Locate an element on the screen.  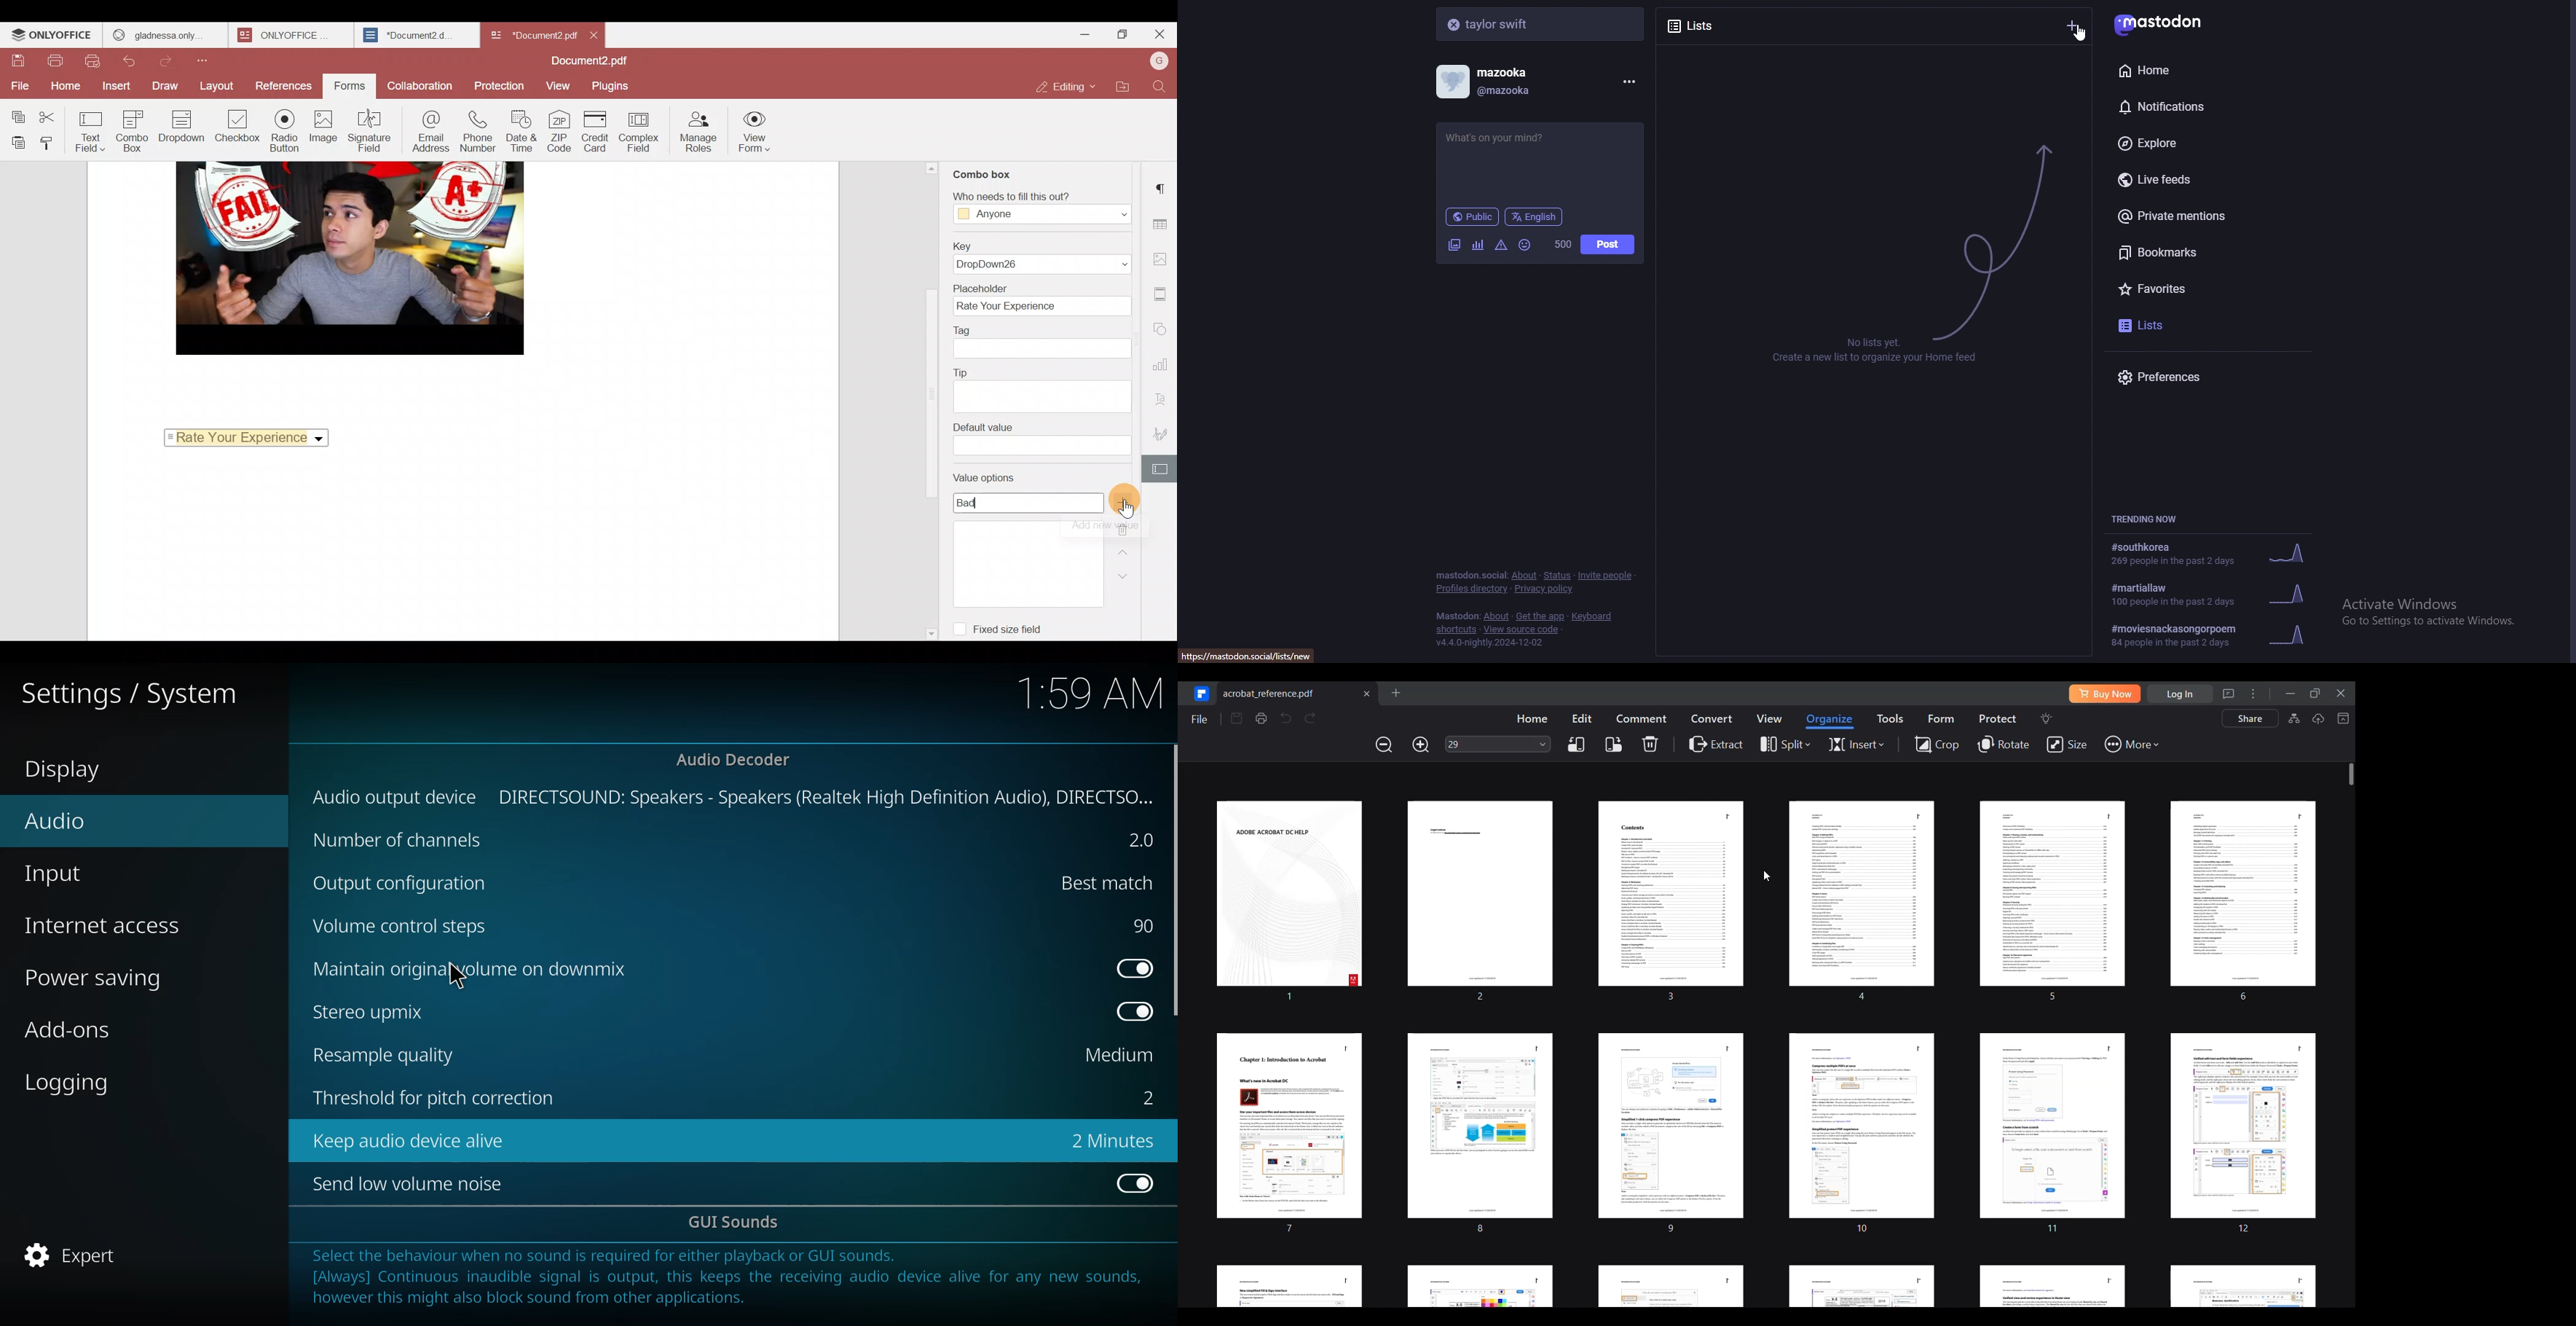
Home is located at coordinates (62, 87).